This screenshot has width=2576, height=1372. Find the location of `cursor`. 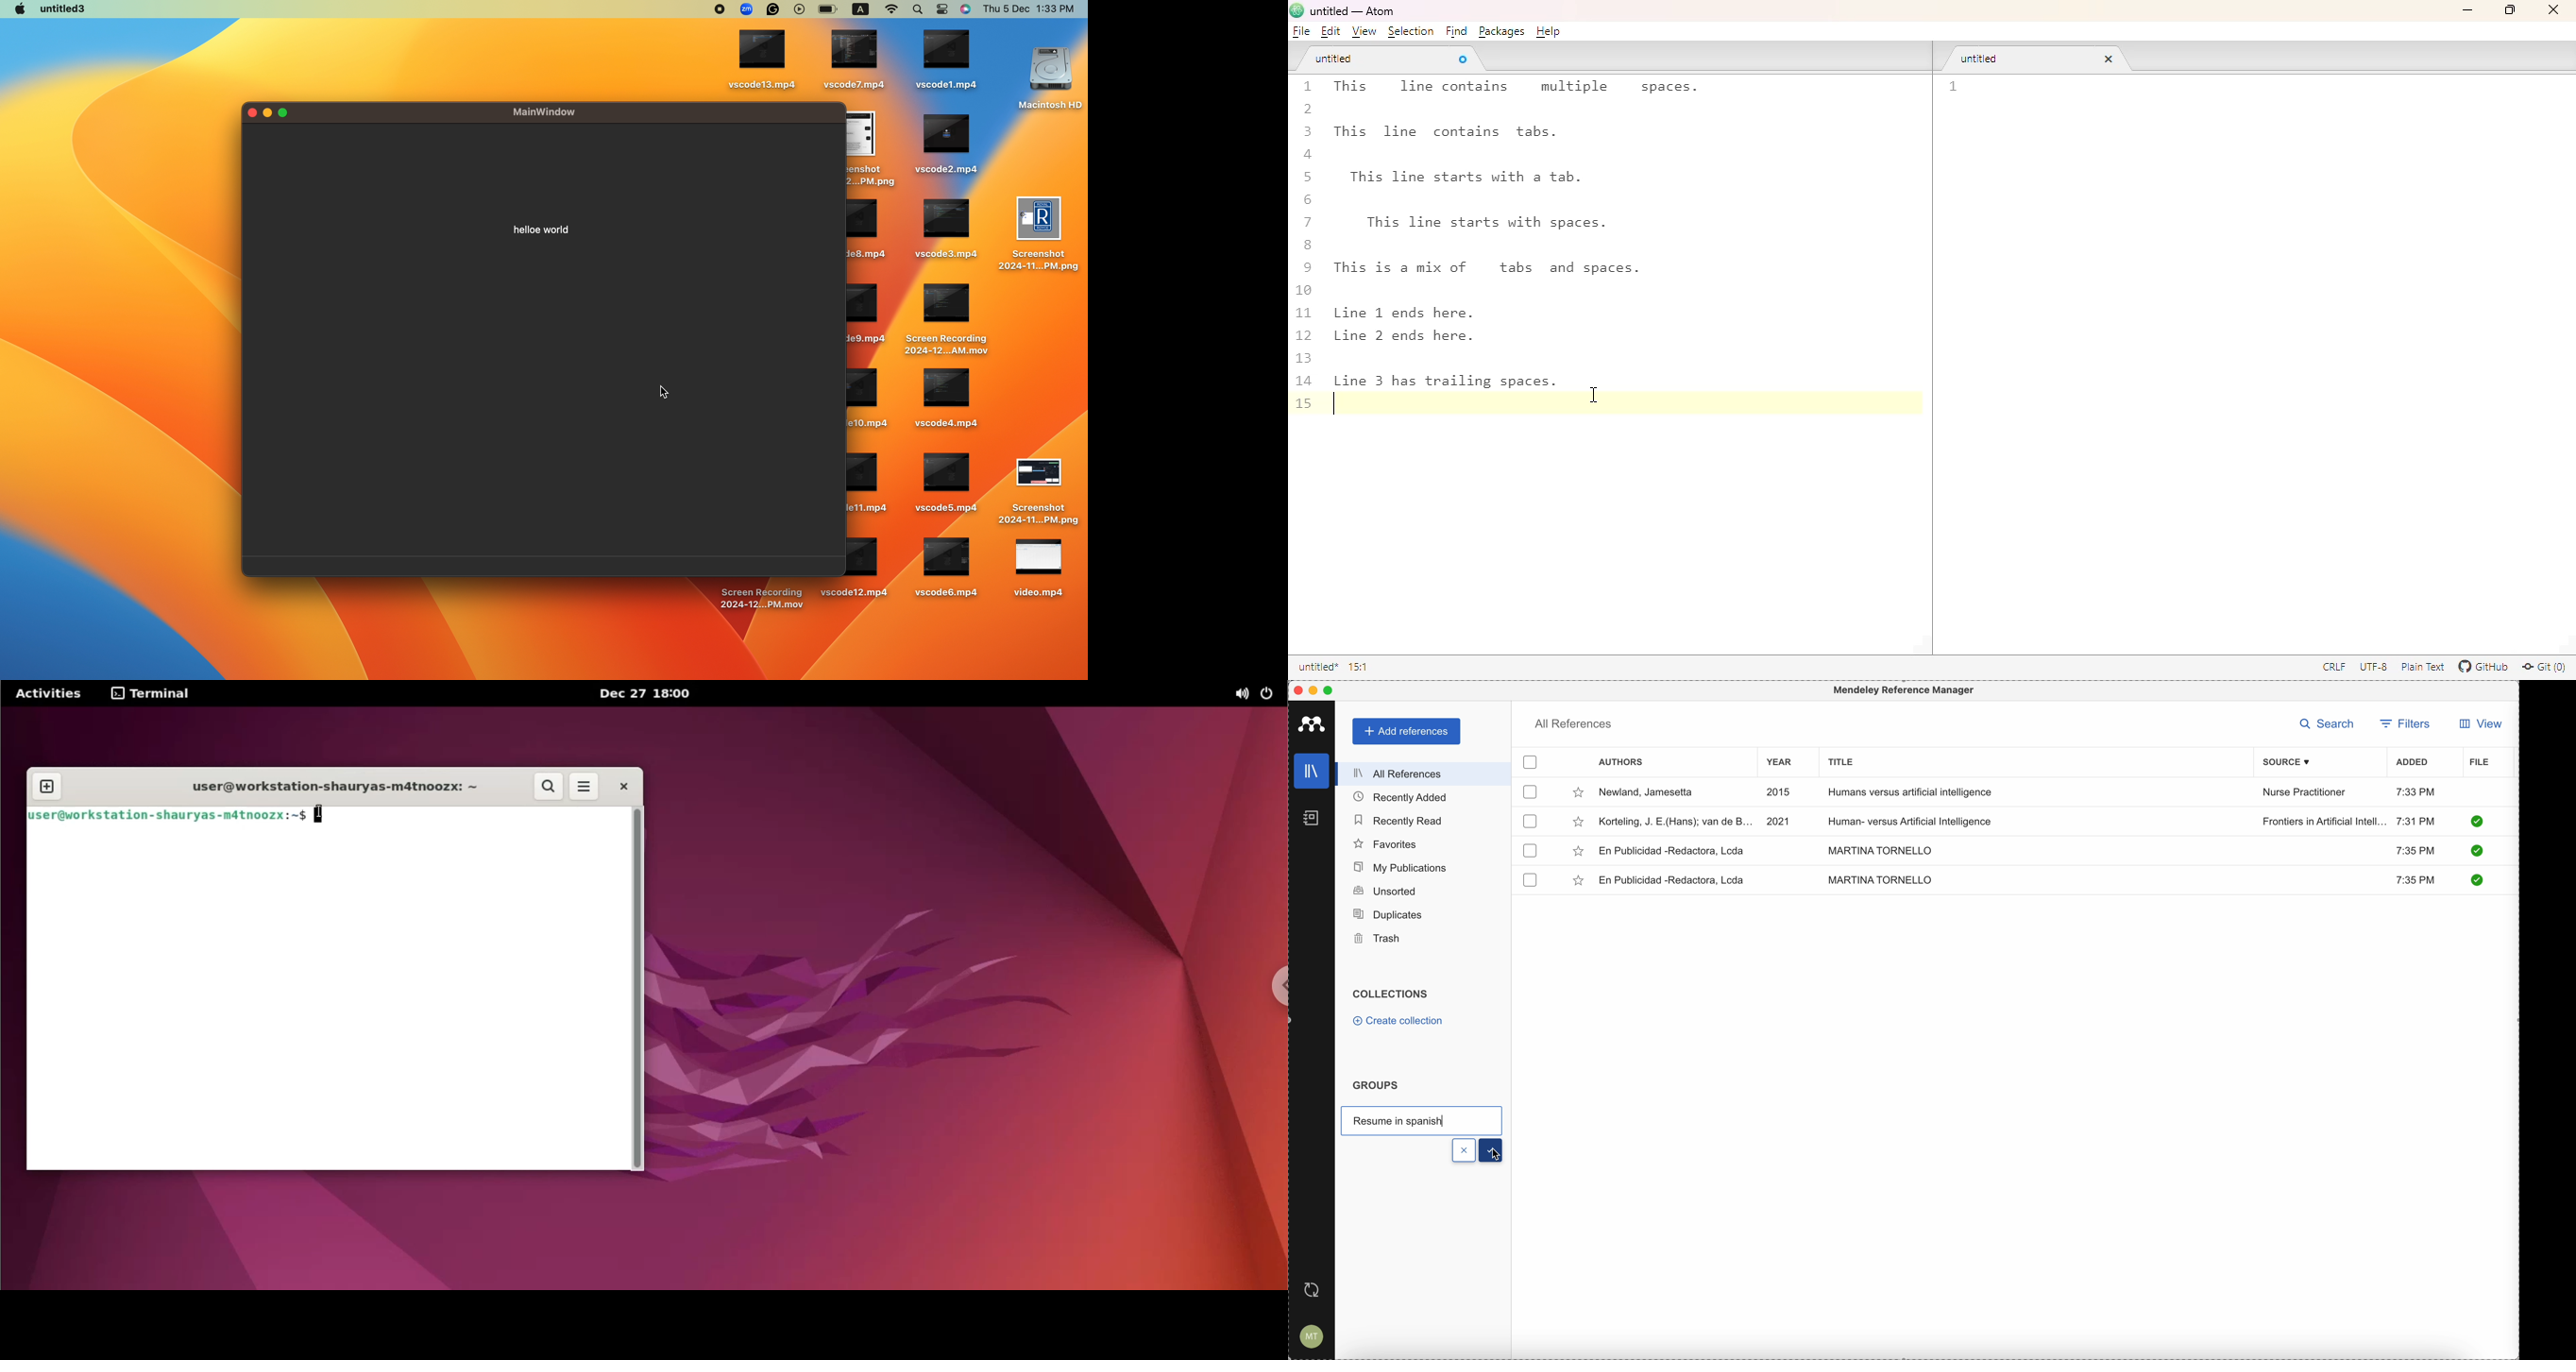

cursor is located at coordinates (1595, 395).